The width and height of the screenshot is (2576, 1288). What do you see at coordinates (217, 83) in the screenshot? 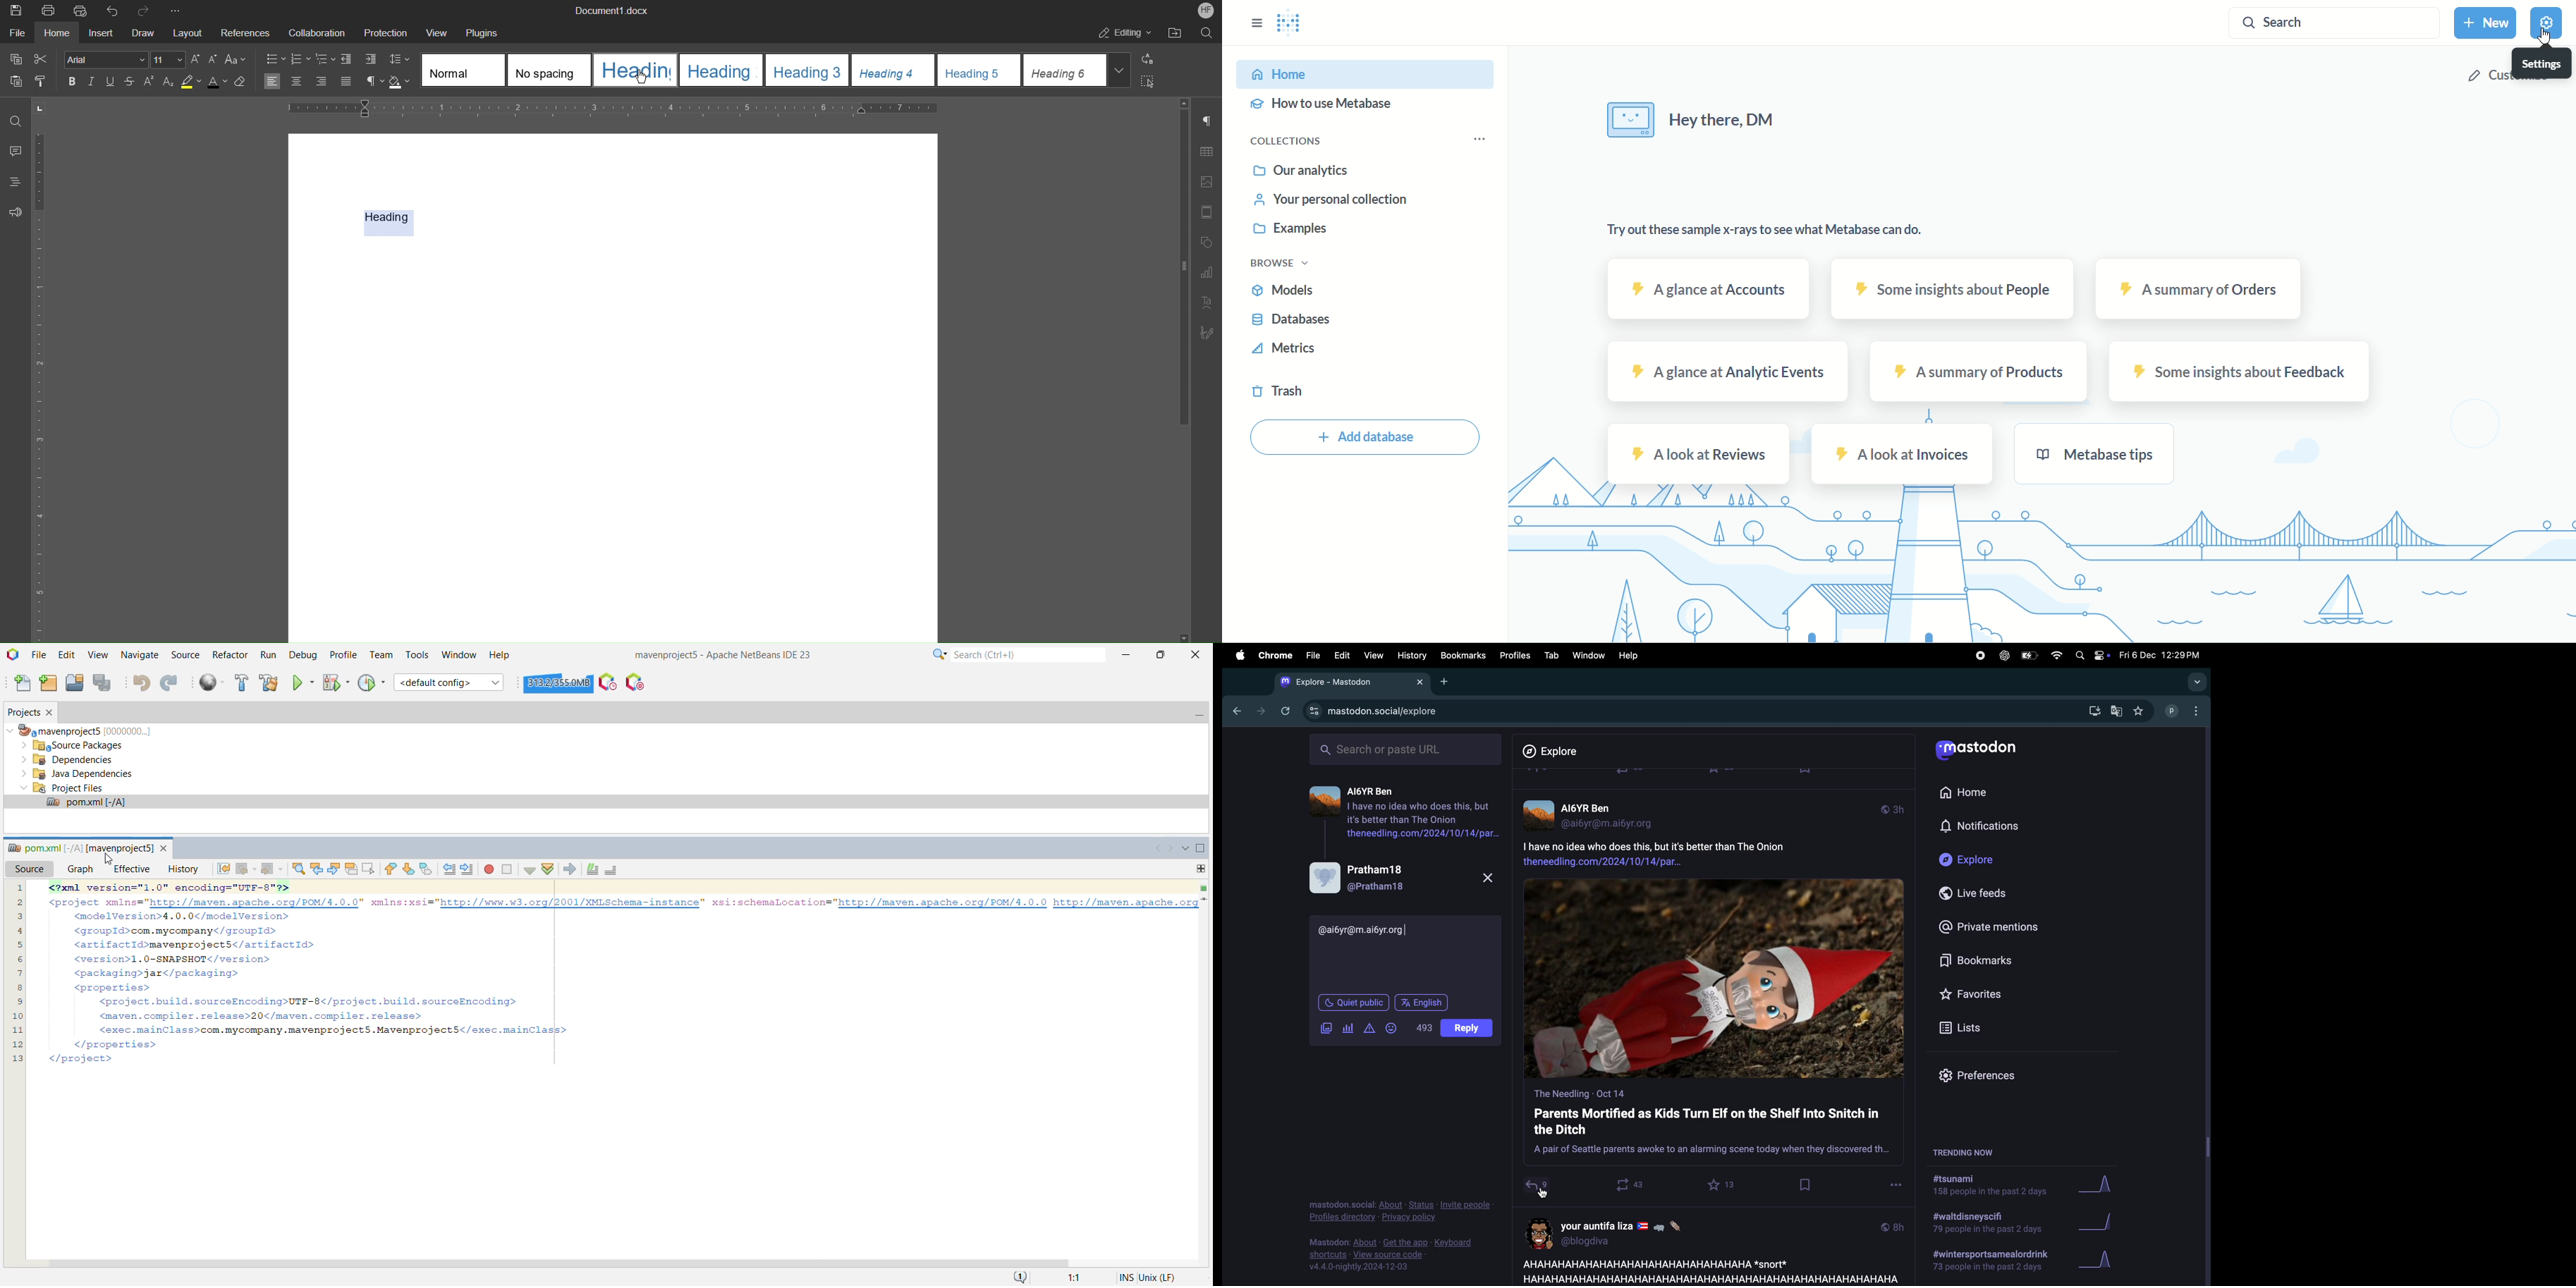
I see `Text Color` at bounding box center [217, 83].